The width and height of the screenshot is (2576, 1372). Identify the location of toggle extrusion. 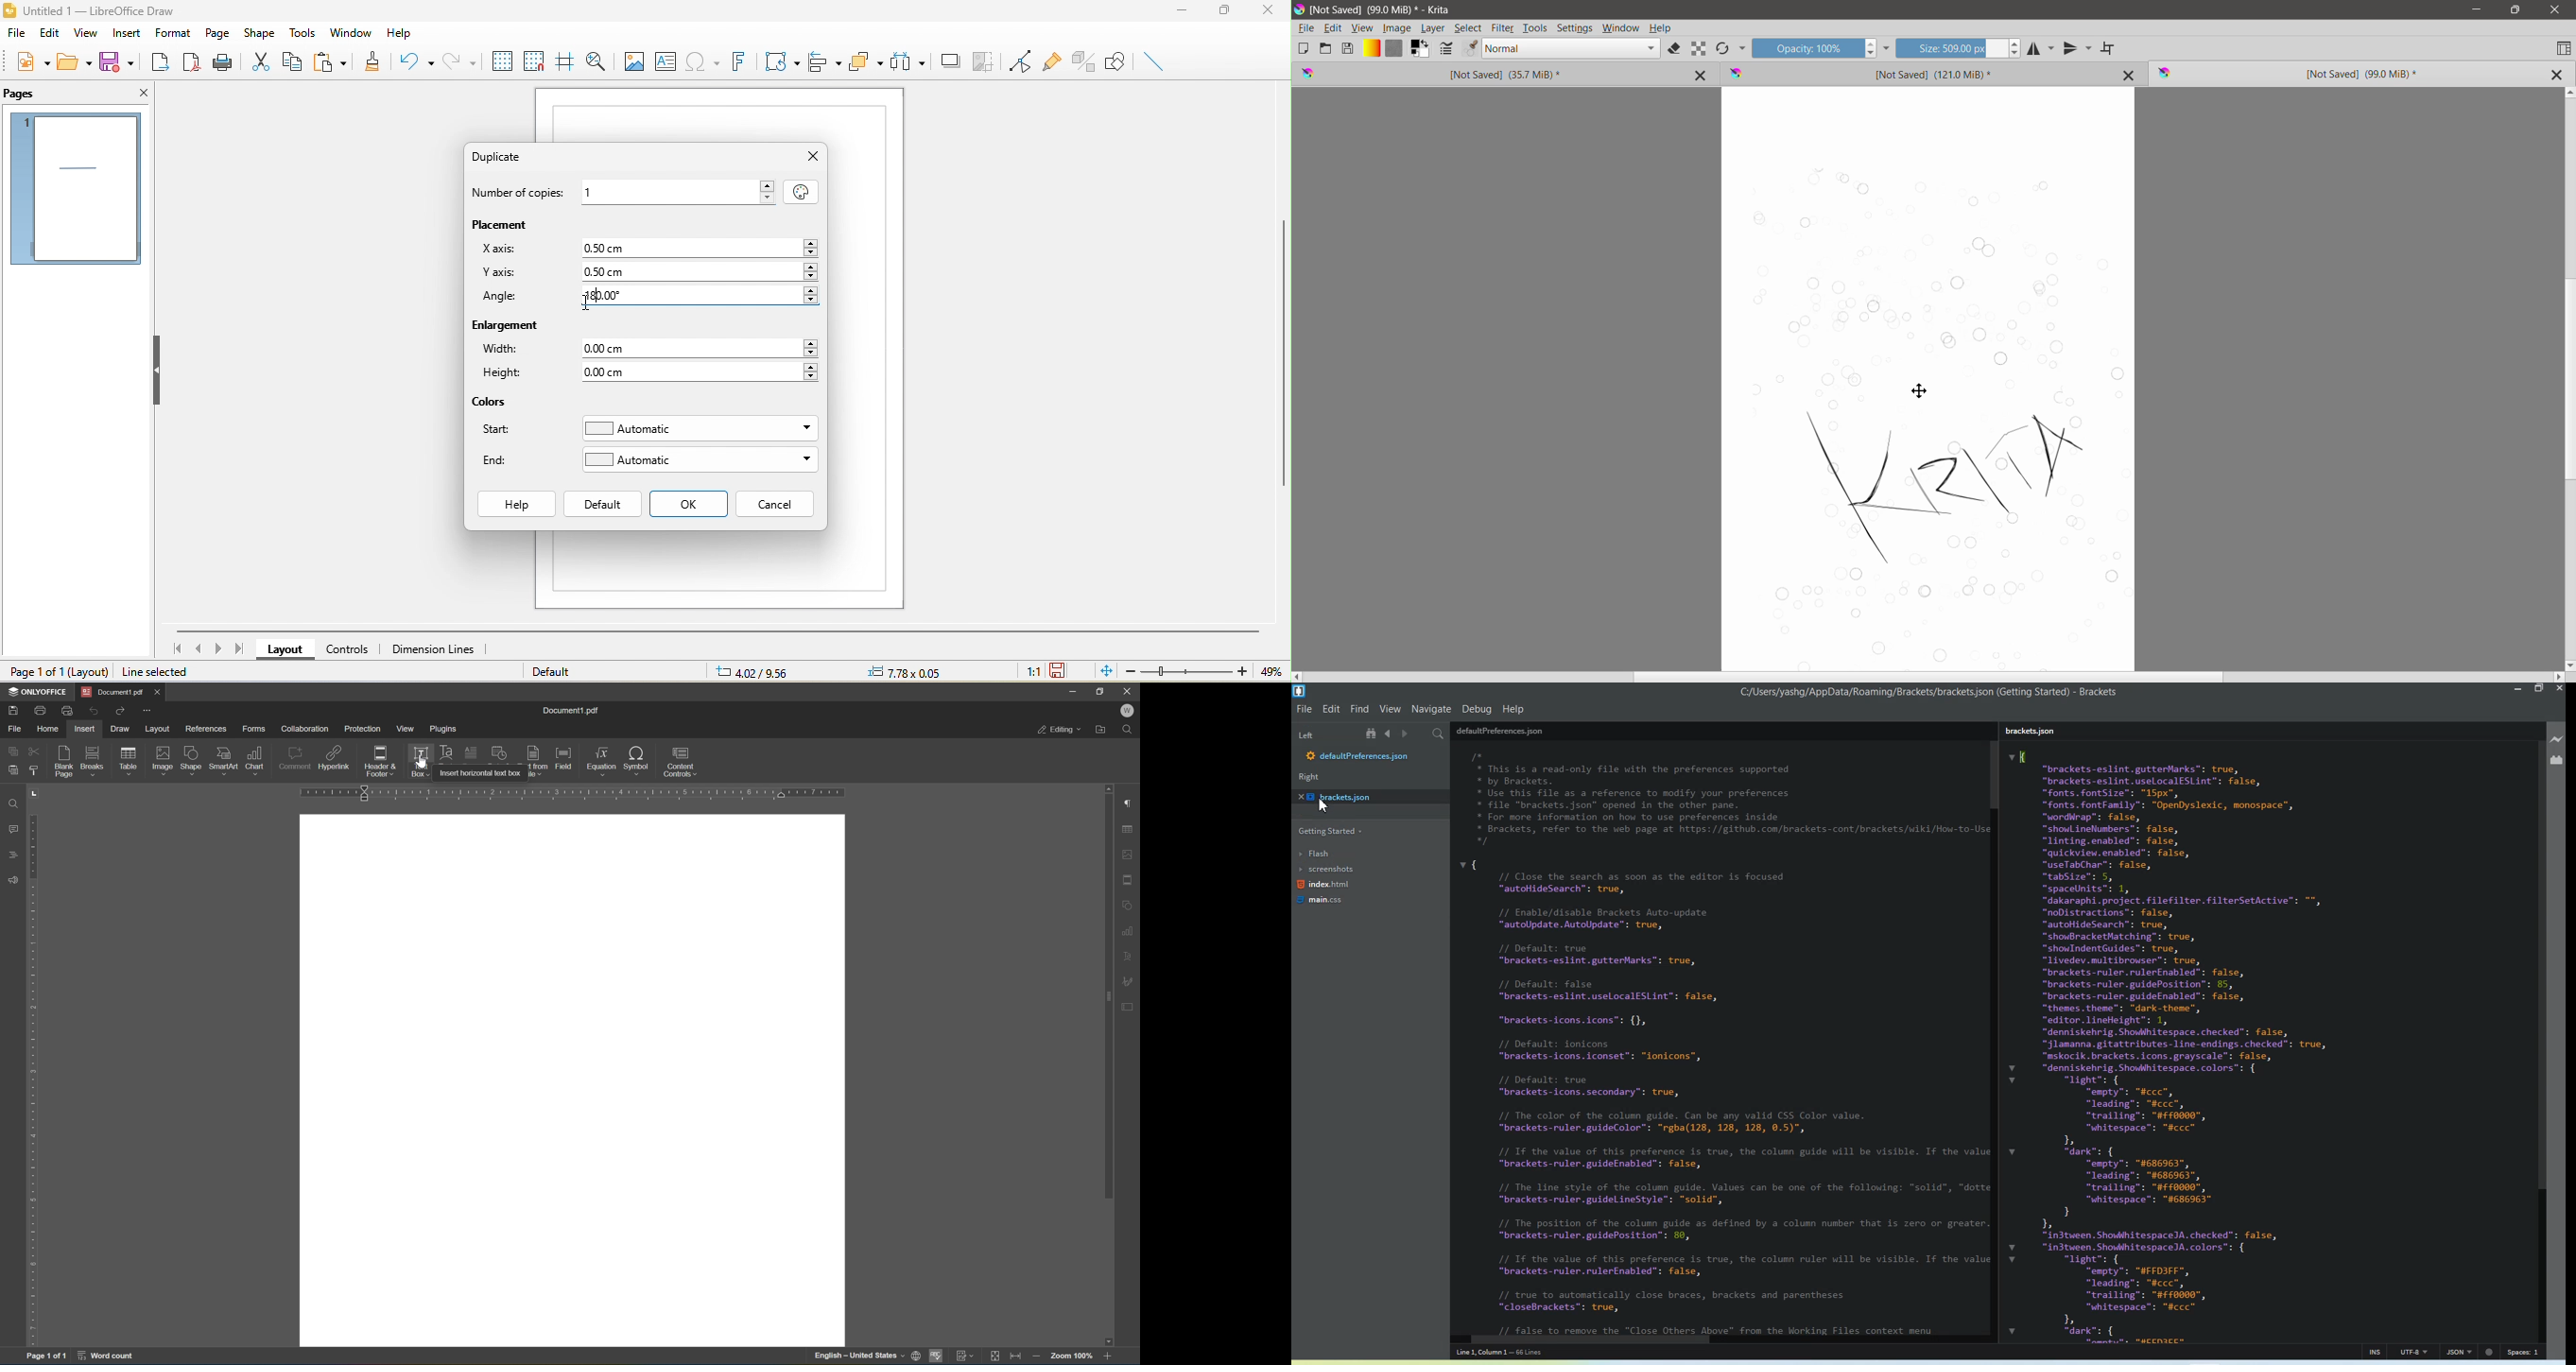
(1083, 61).